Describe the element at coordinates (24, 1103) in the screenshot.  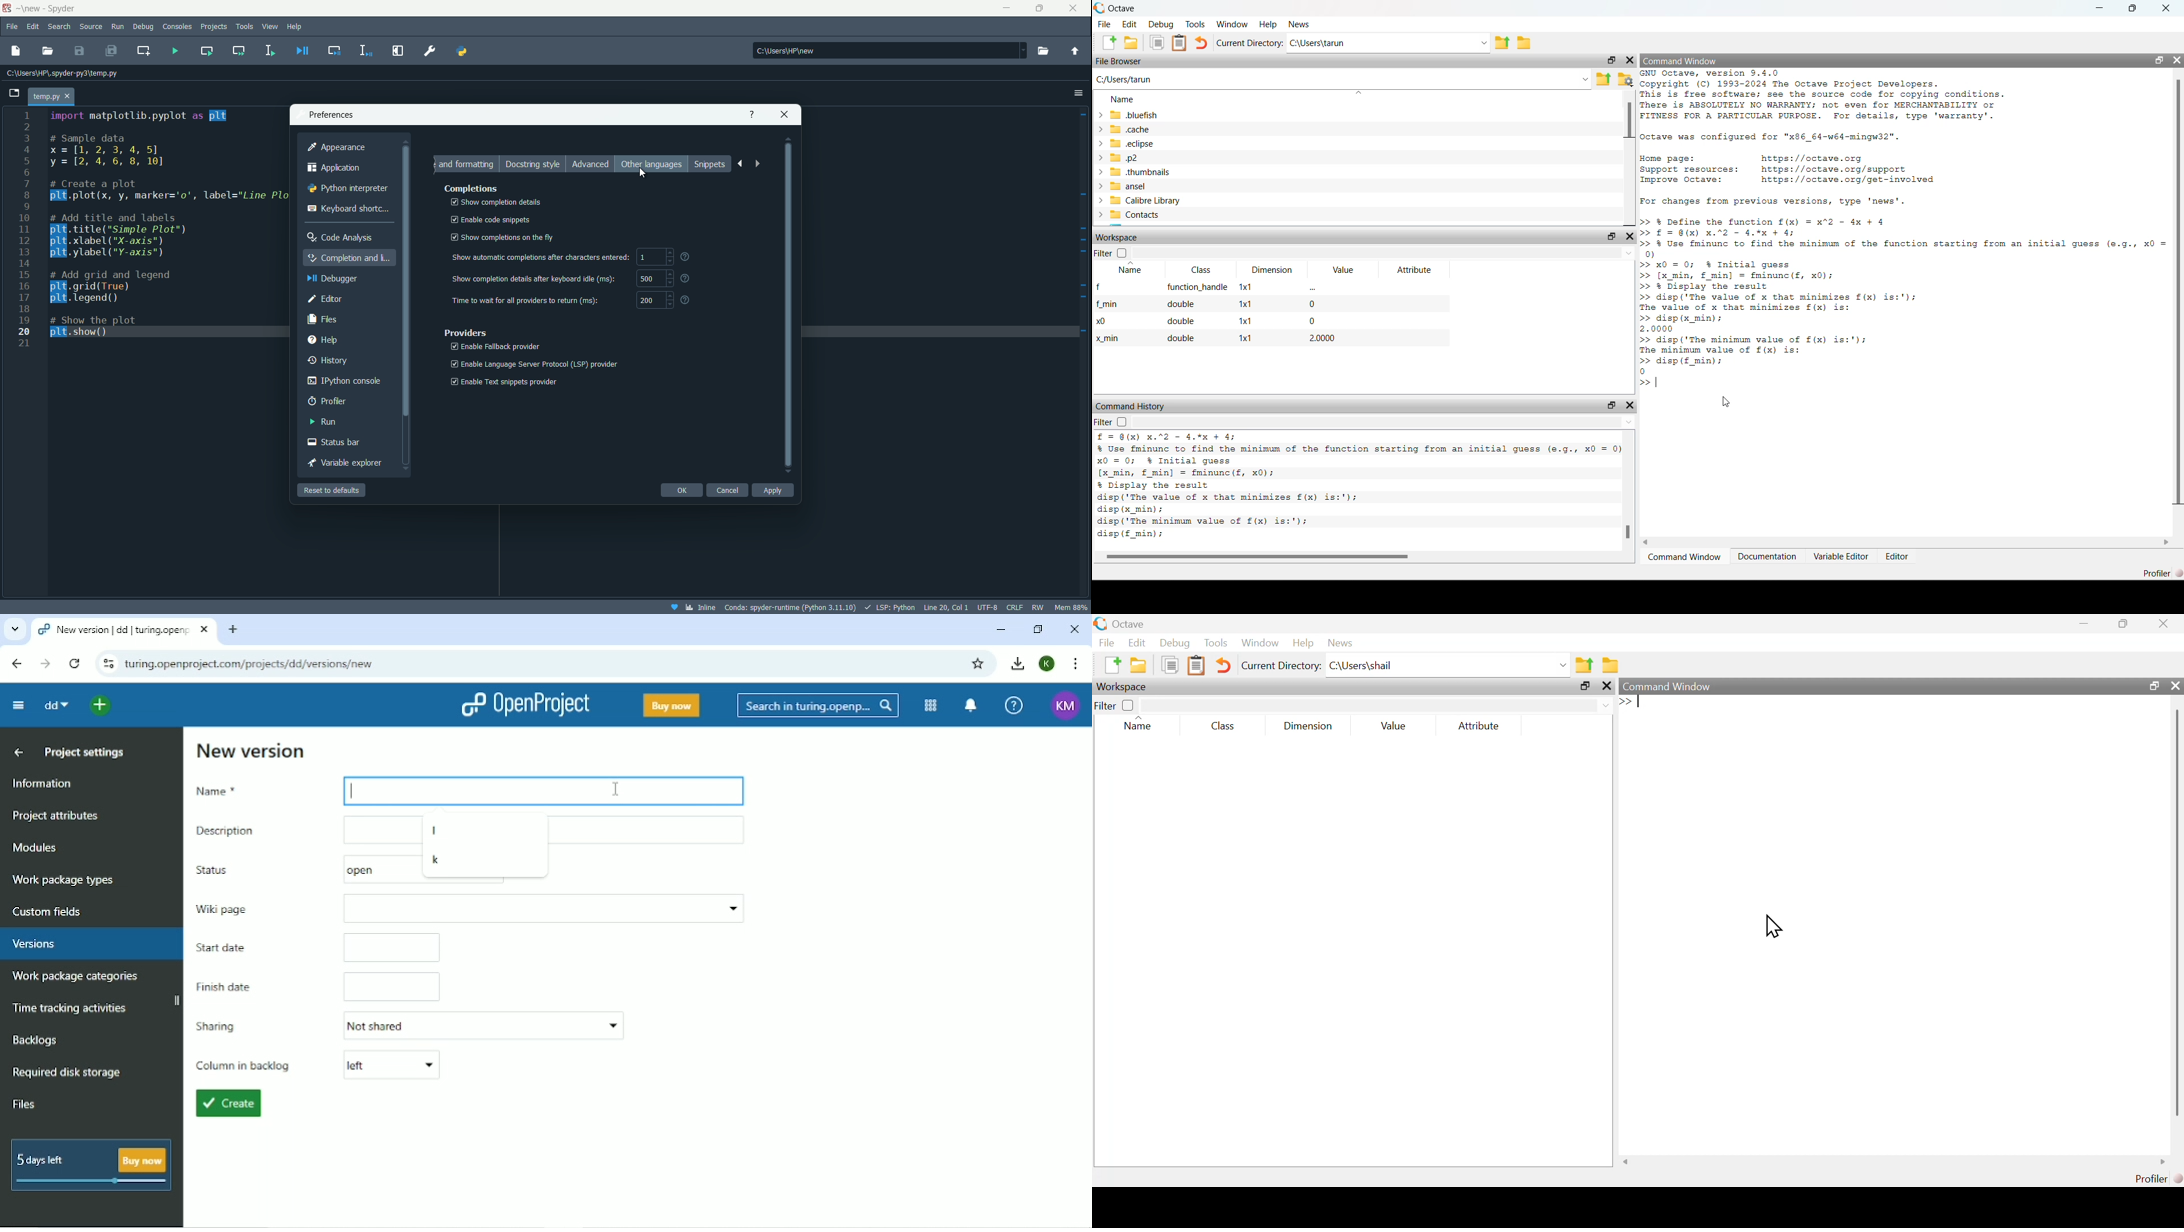
I see `Files` at that location.